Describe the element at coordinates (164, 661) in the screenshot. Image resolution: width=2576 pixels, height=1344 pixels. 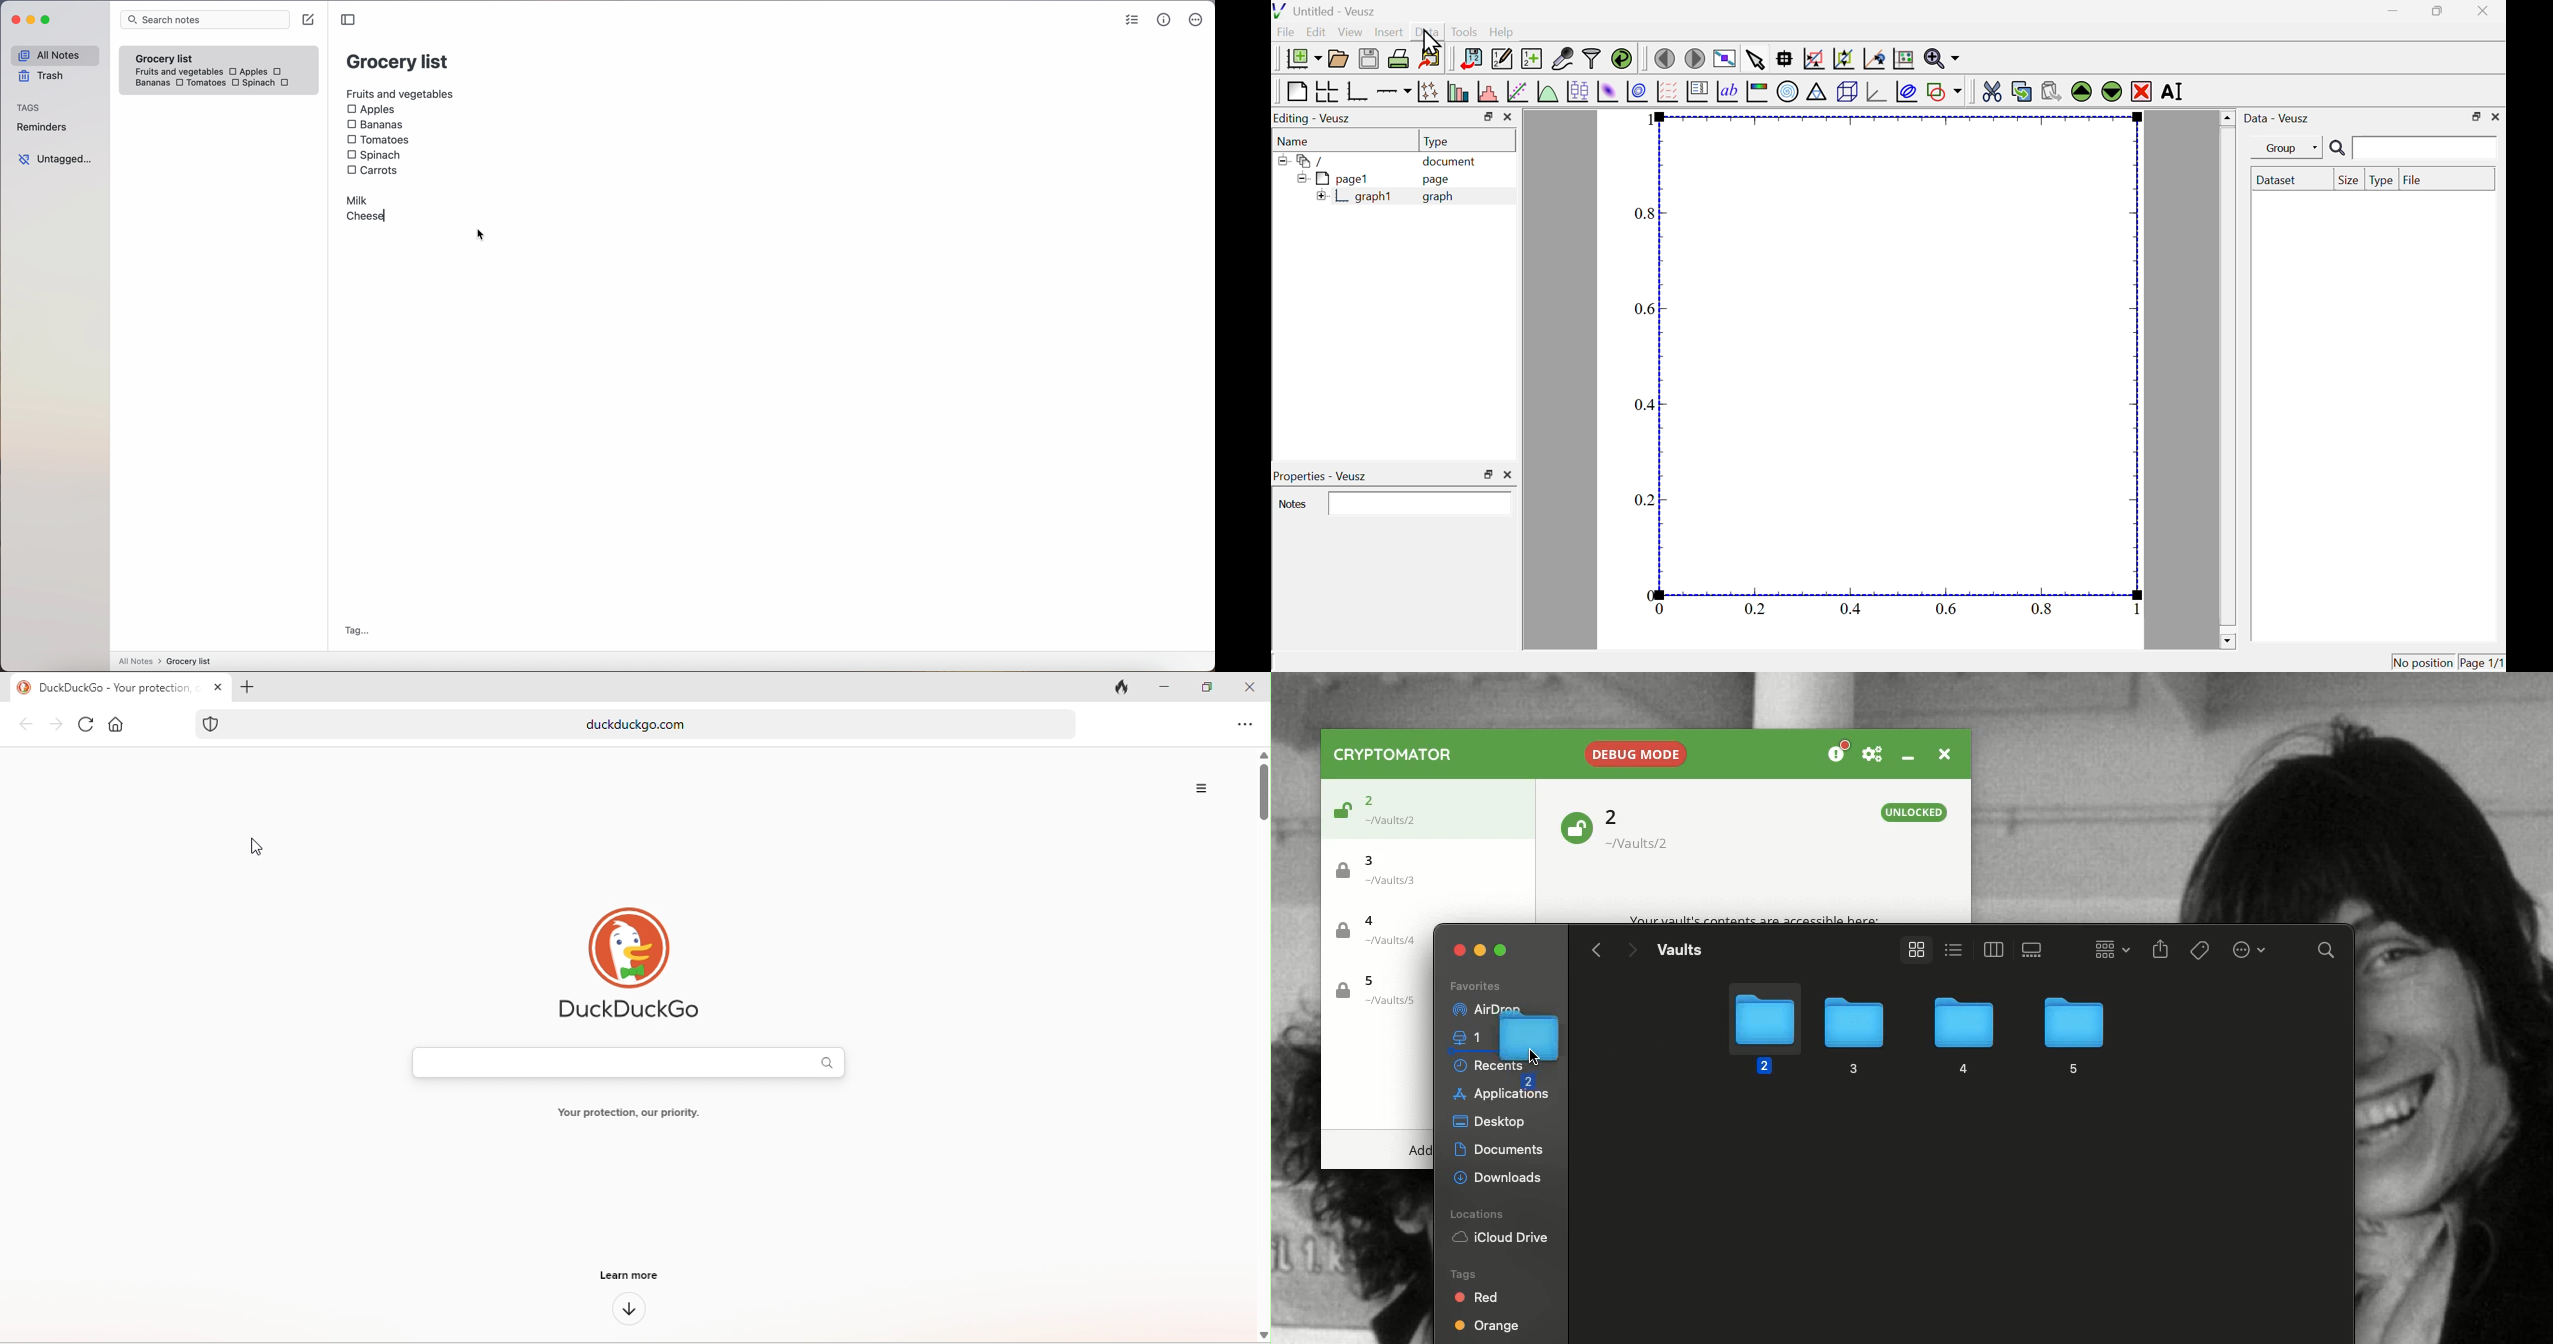
I see `all notes` at that location.